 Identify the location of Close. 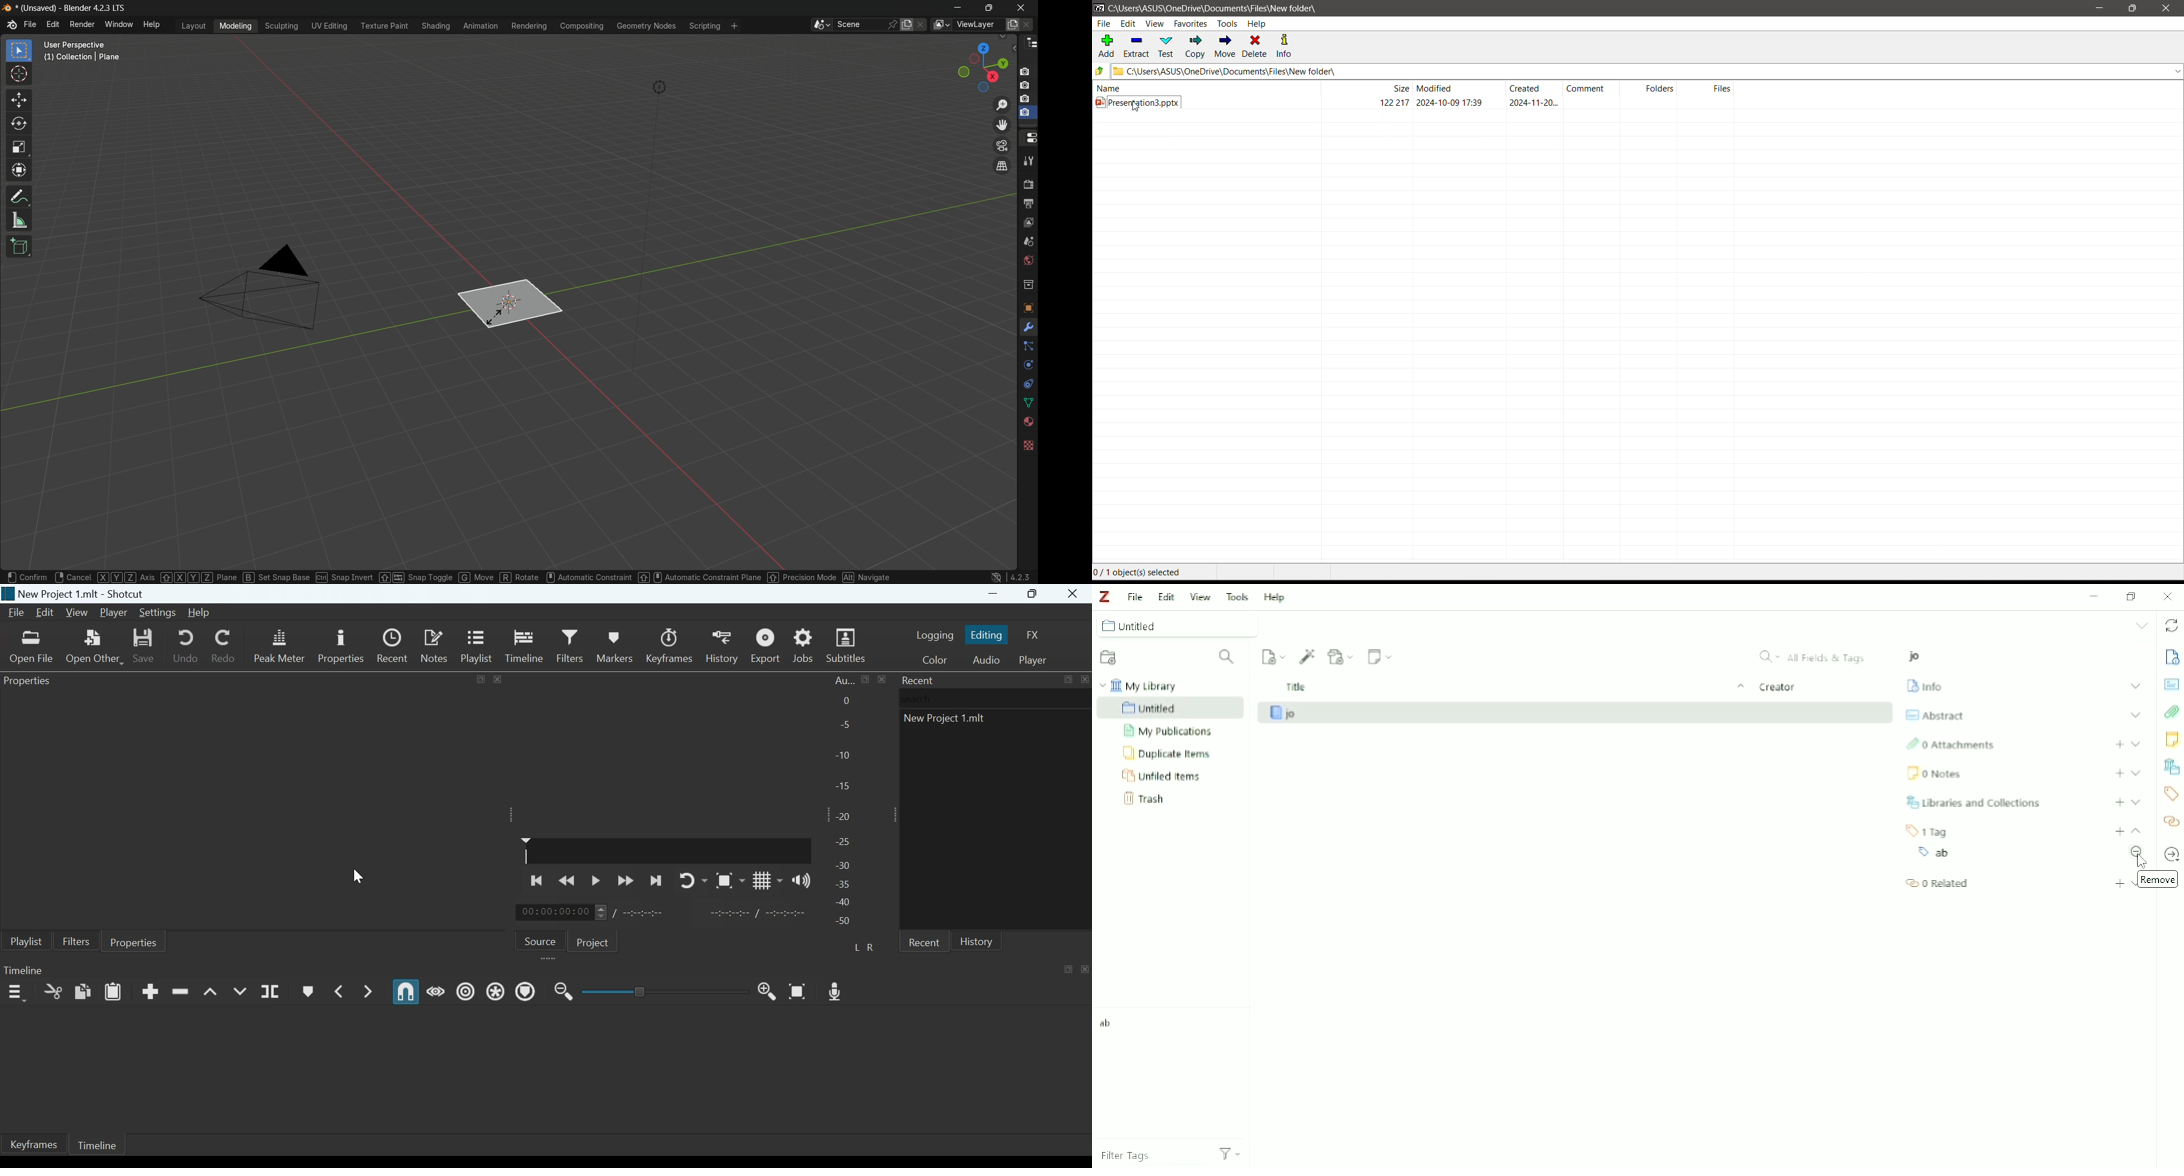
(2169, 9).